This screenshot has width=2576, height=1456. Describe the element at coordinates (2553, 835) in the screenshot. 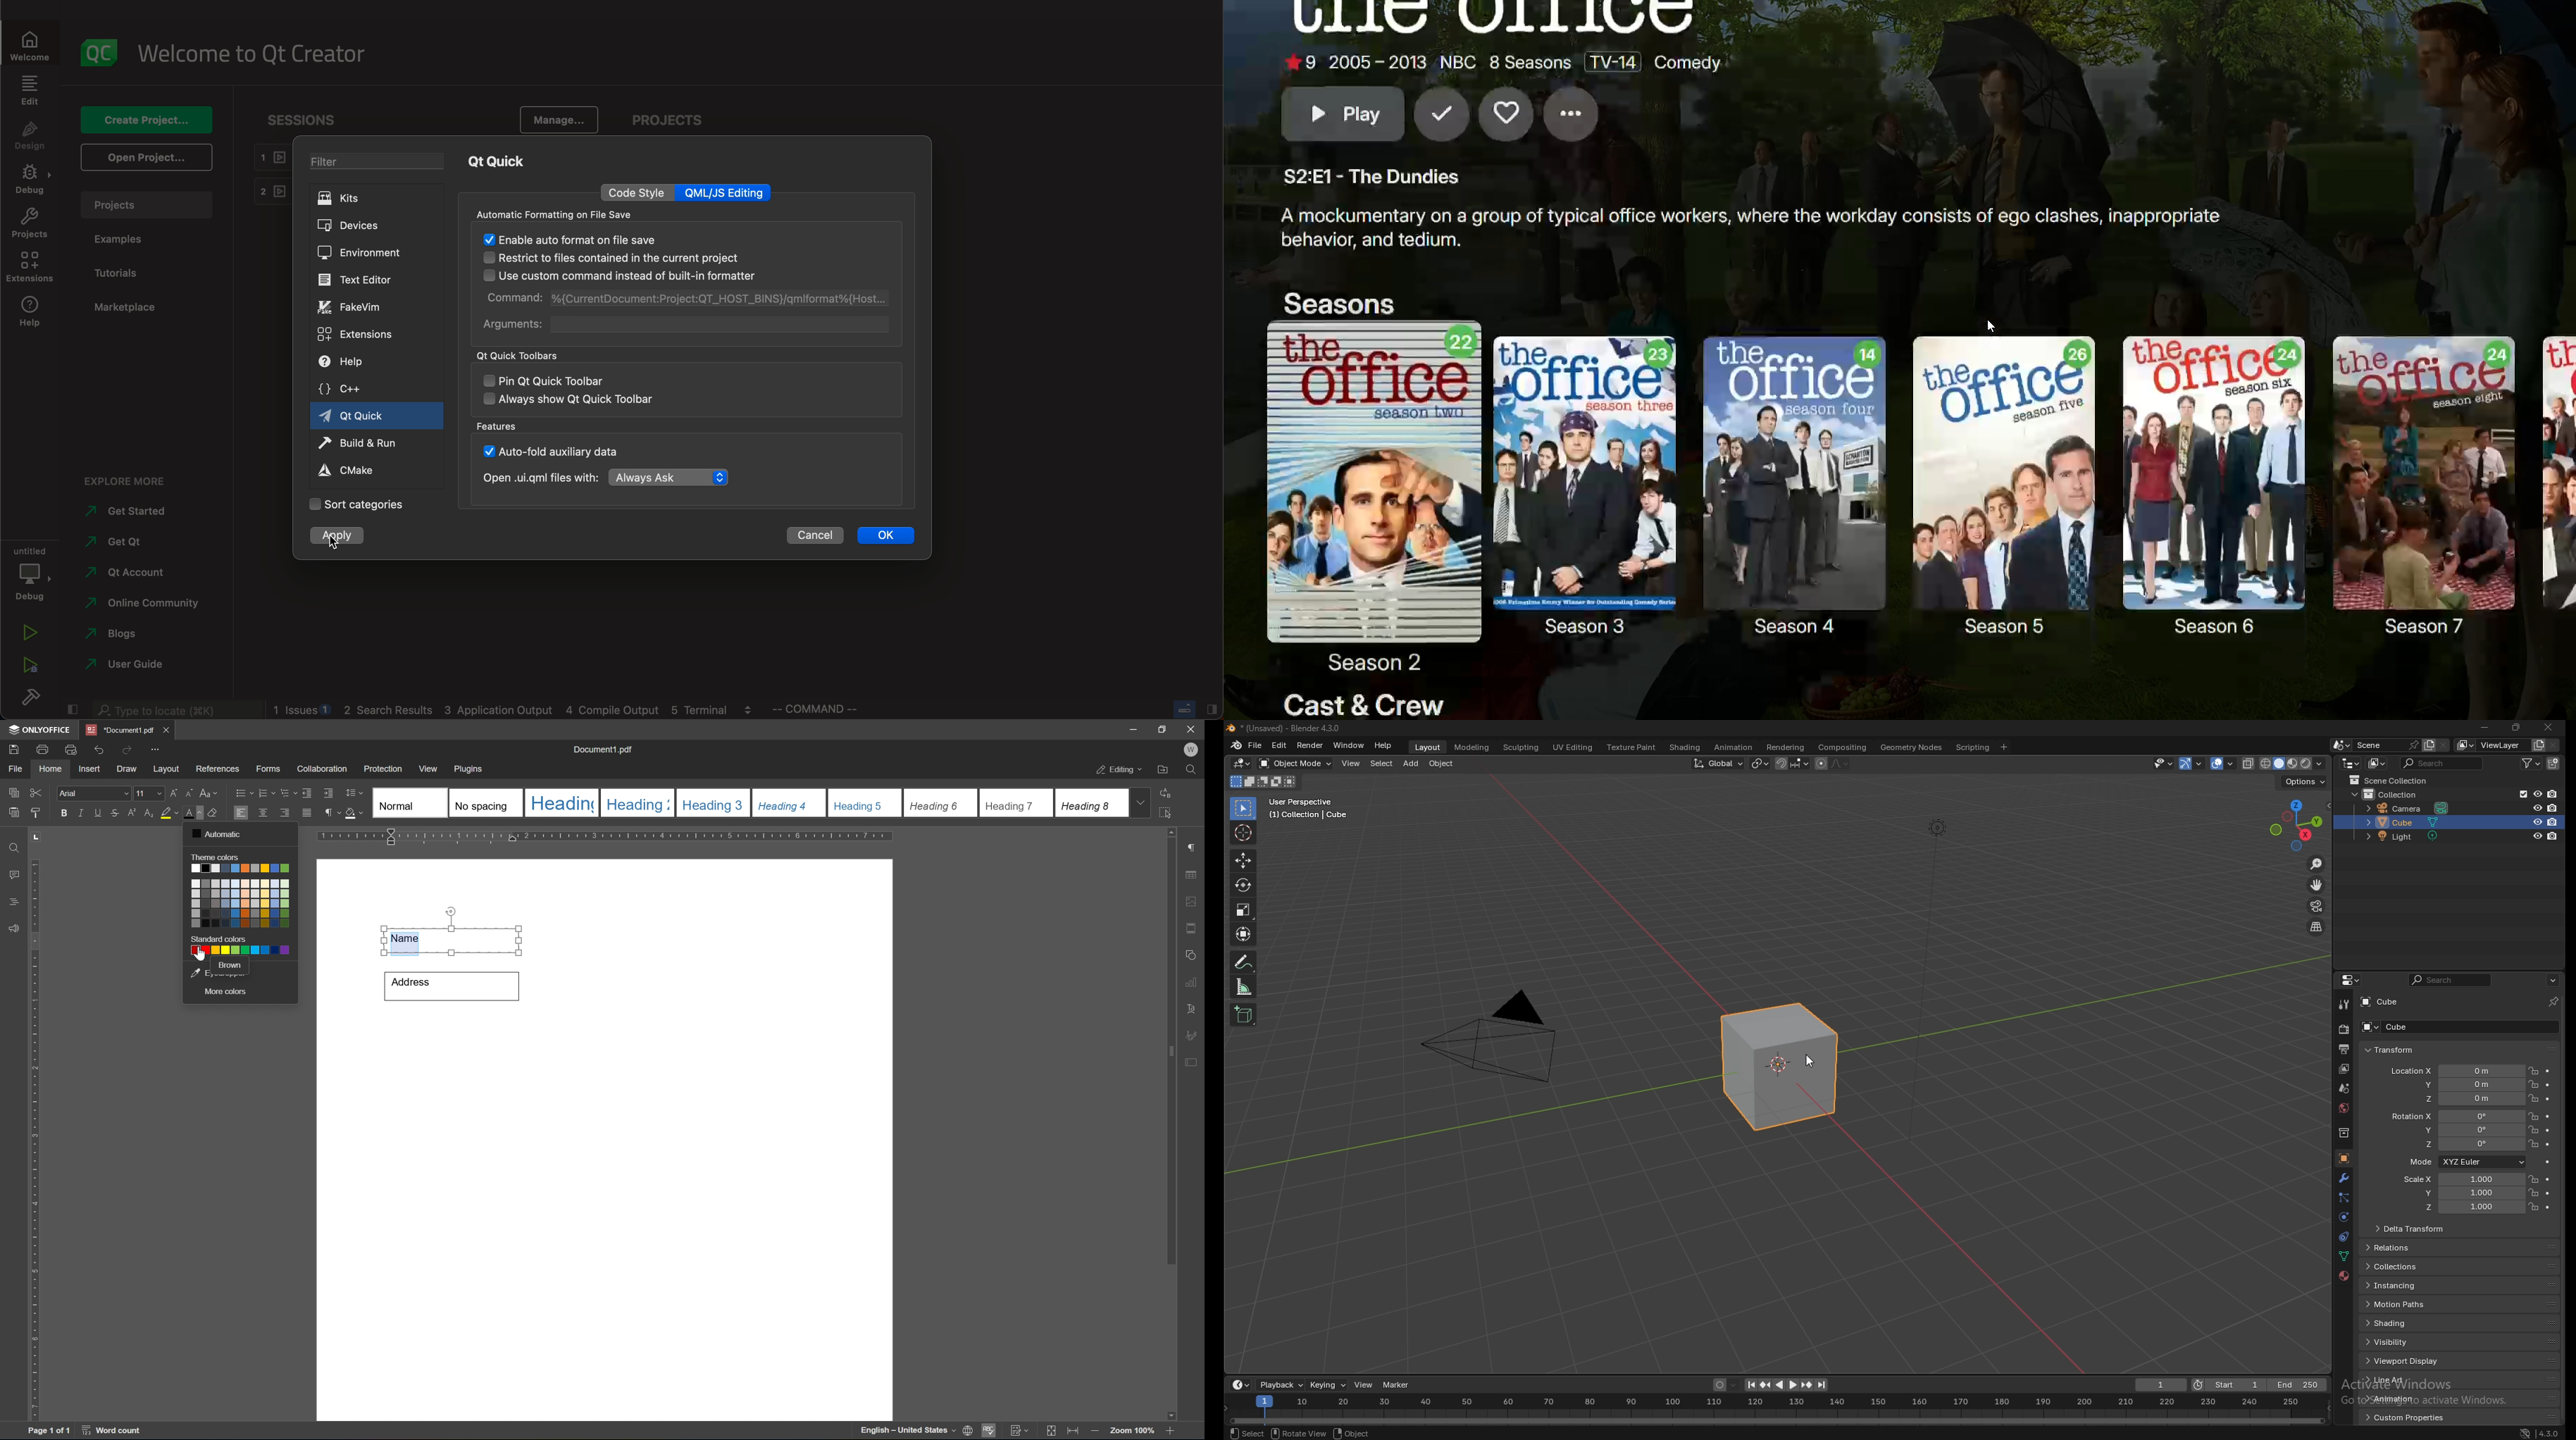

I see `disable in render` at that location.